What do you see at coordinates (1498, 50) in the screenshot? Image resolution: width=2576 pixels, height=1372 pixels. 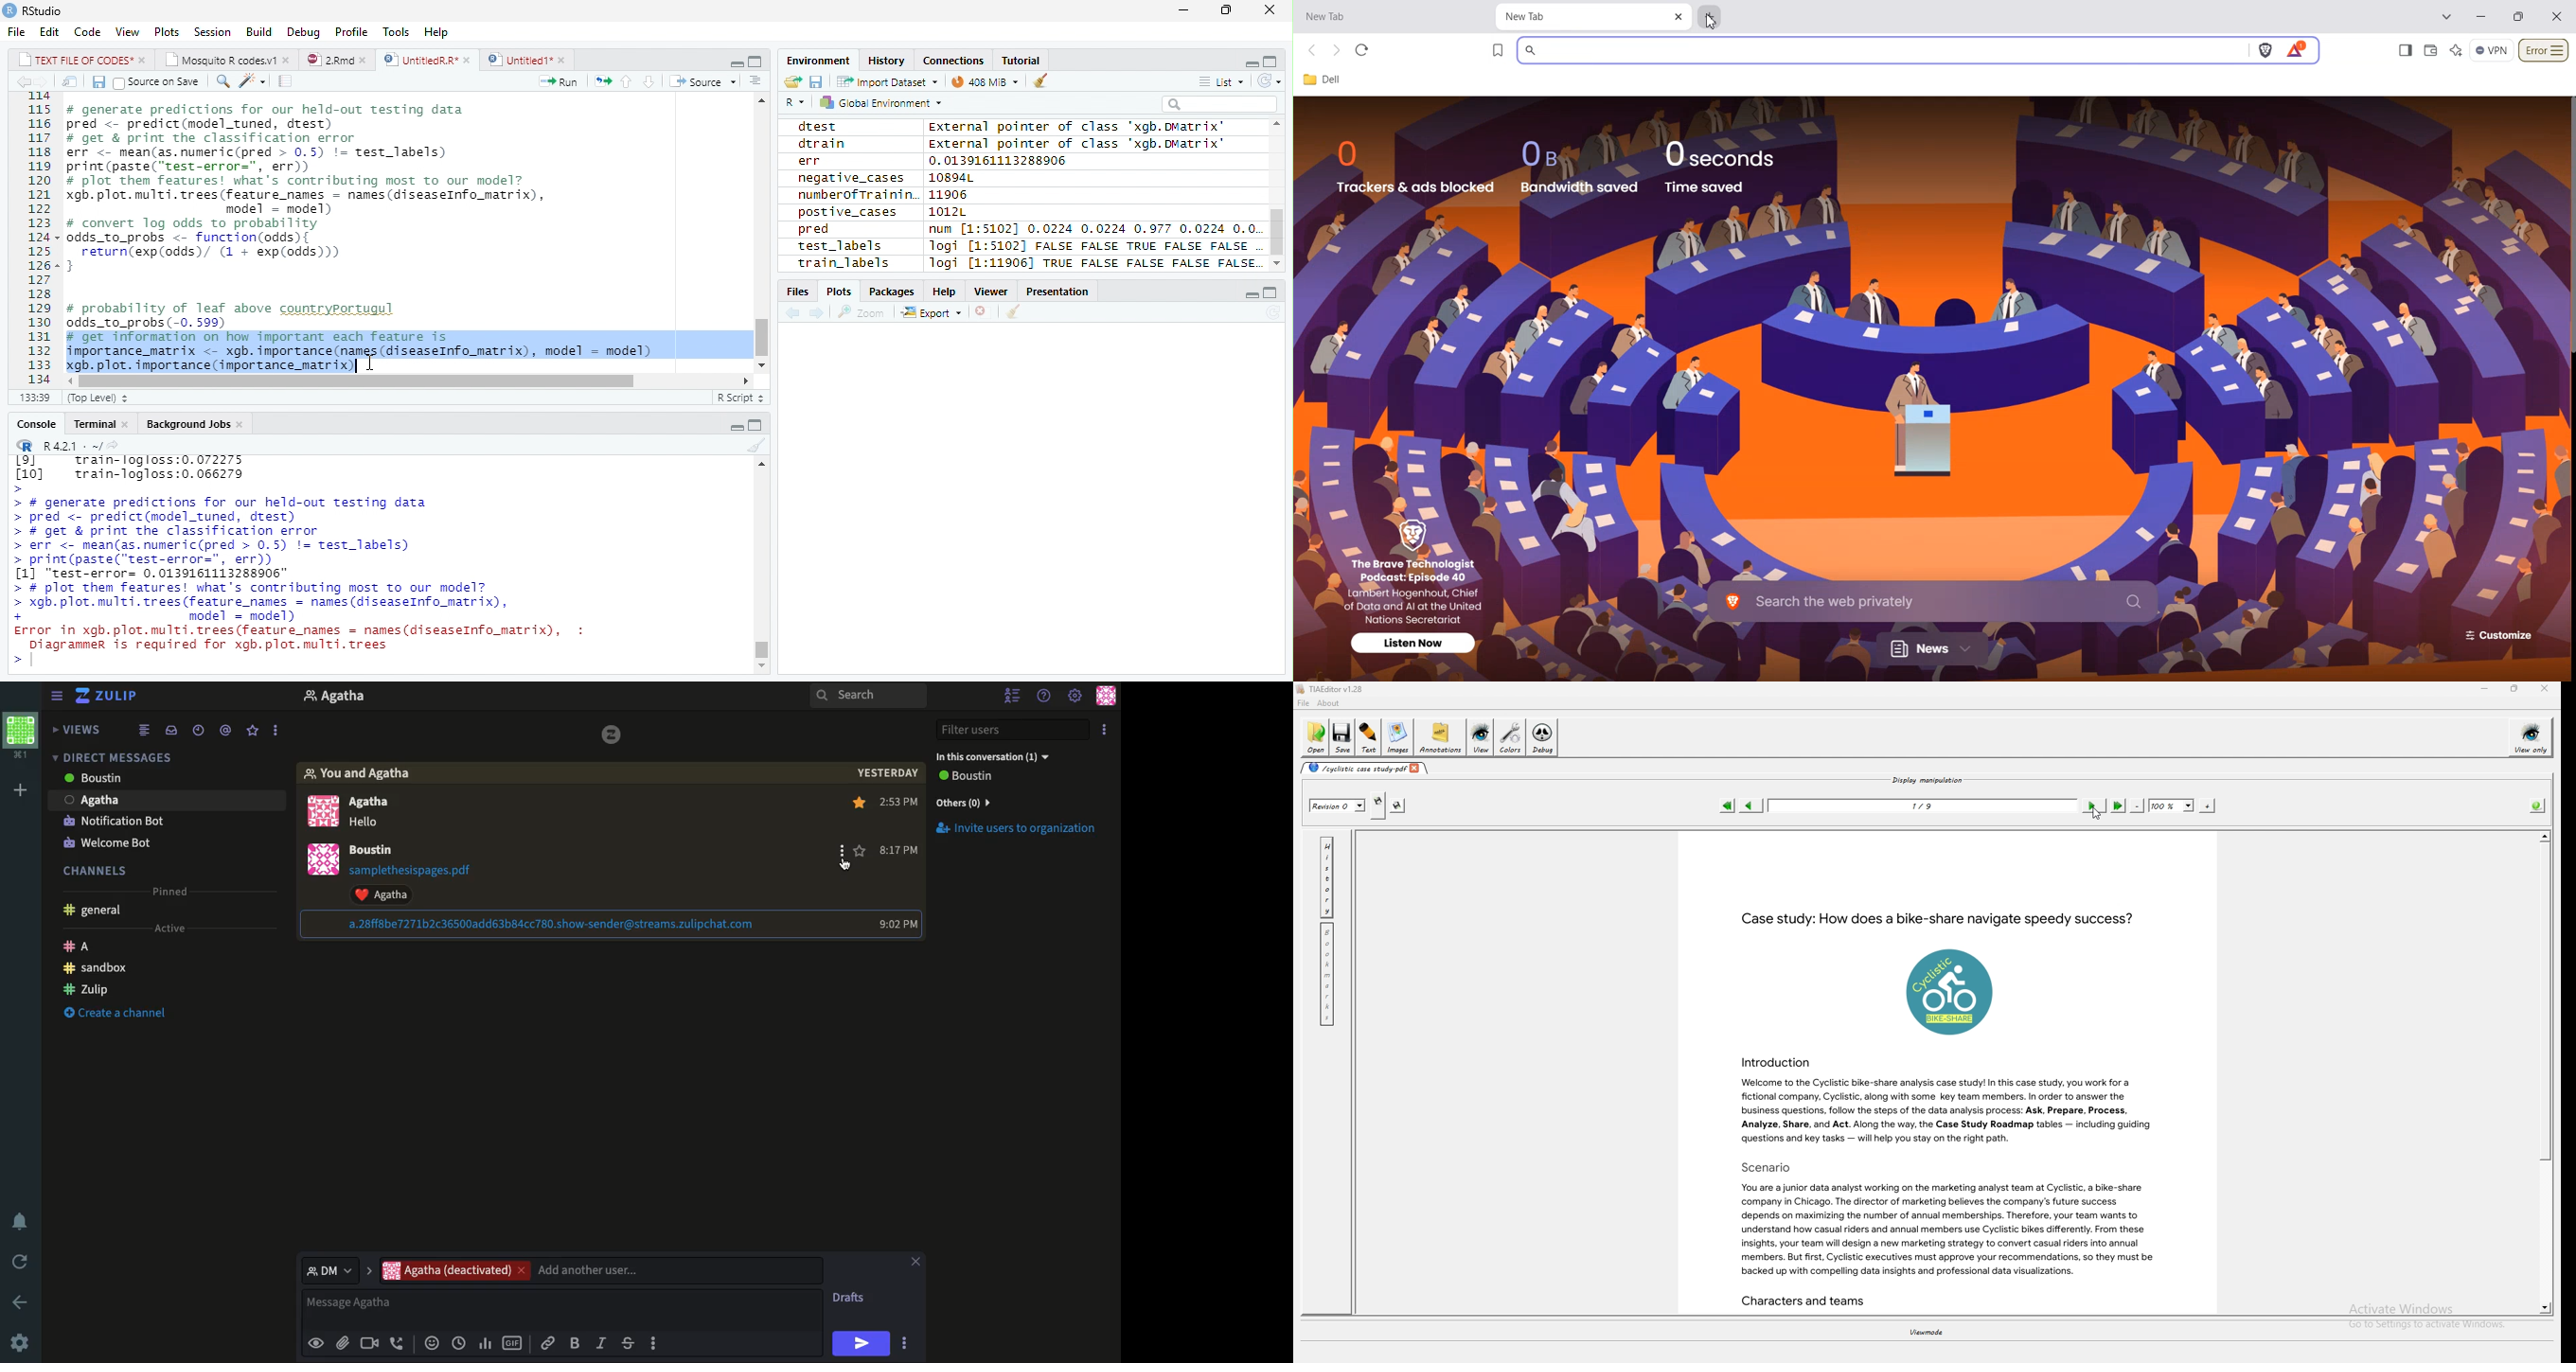 I see `Bookmark` at bounding box center [1498, 50].